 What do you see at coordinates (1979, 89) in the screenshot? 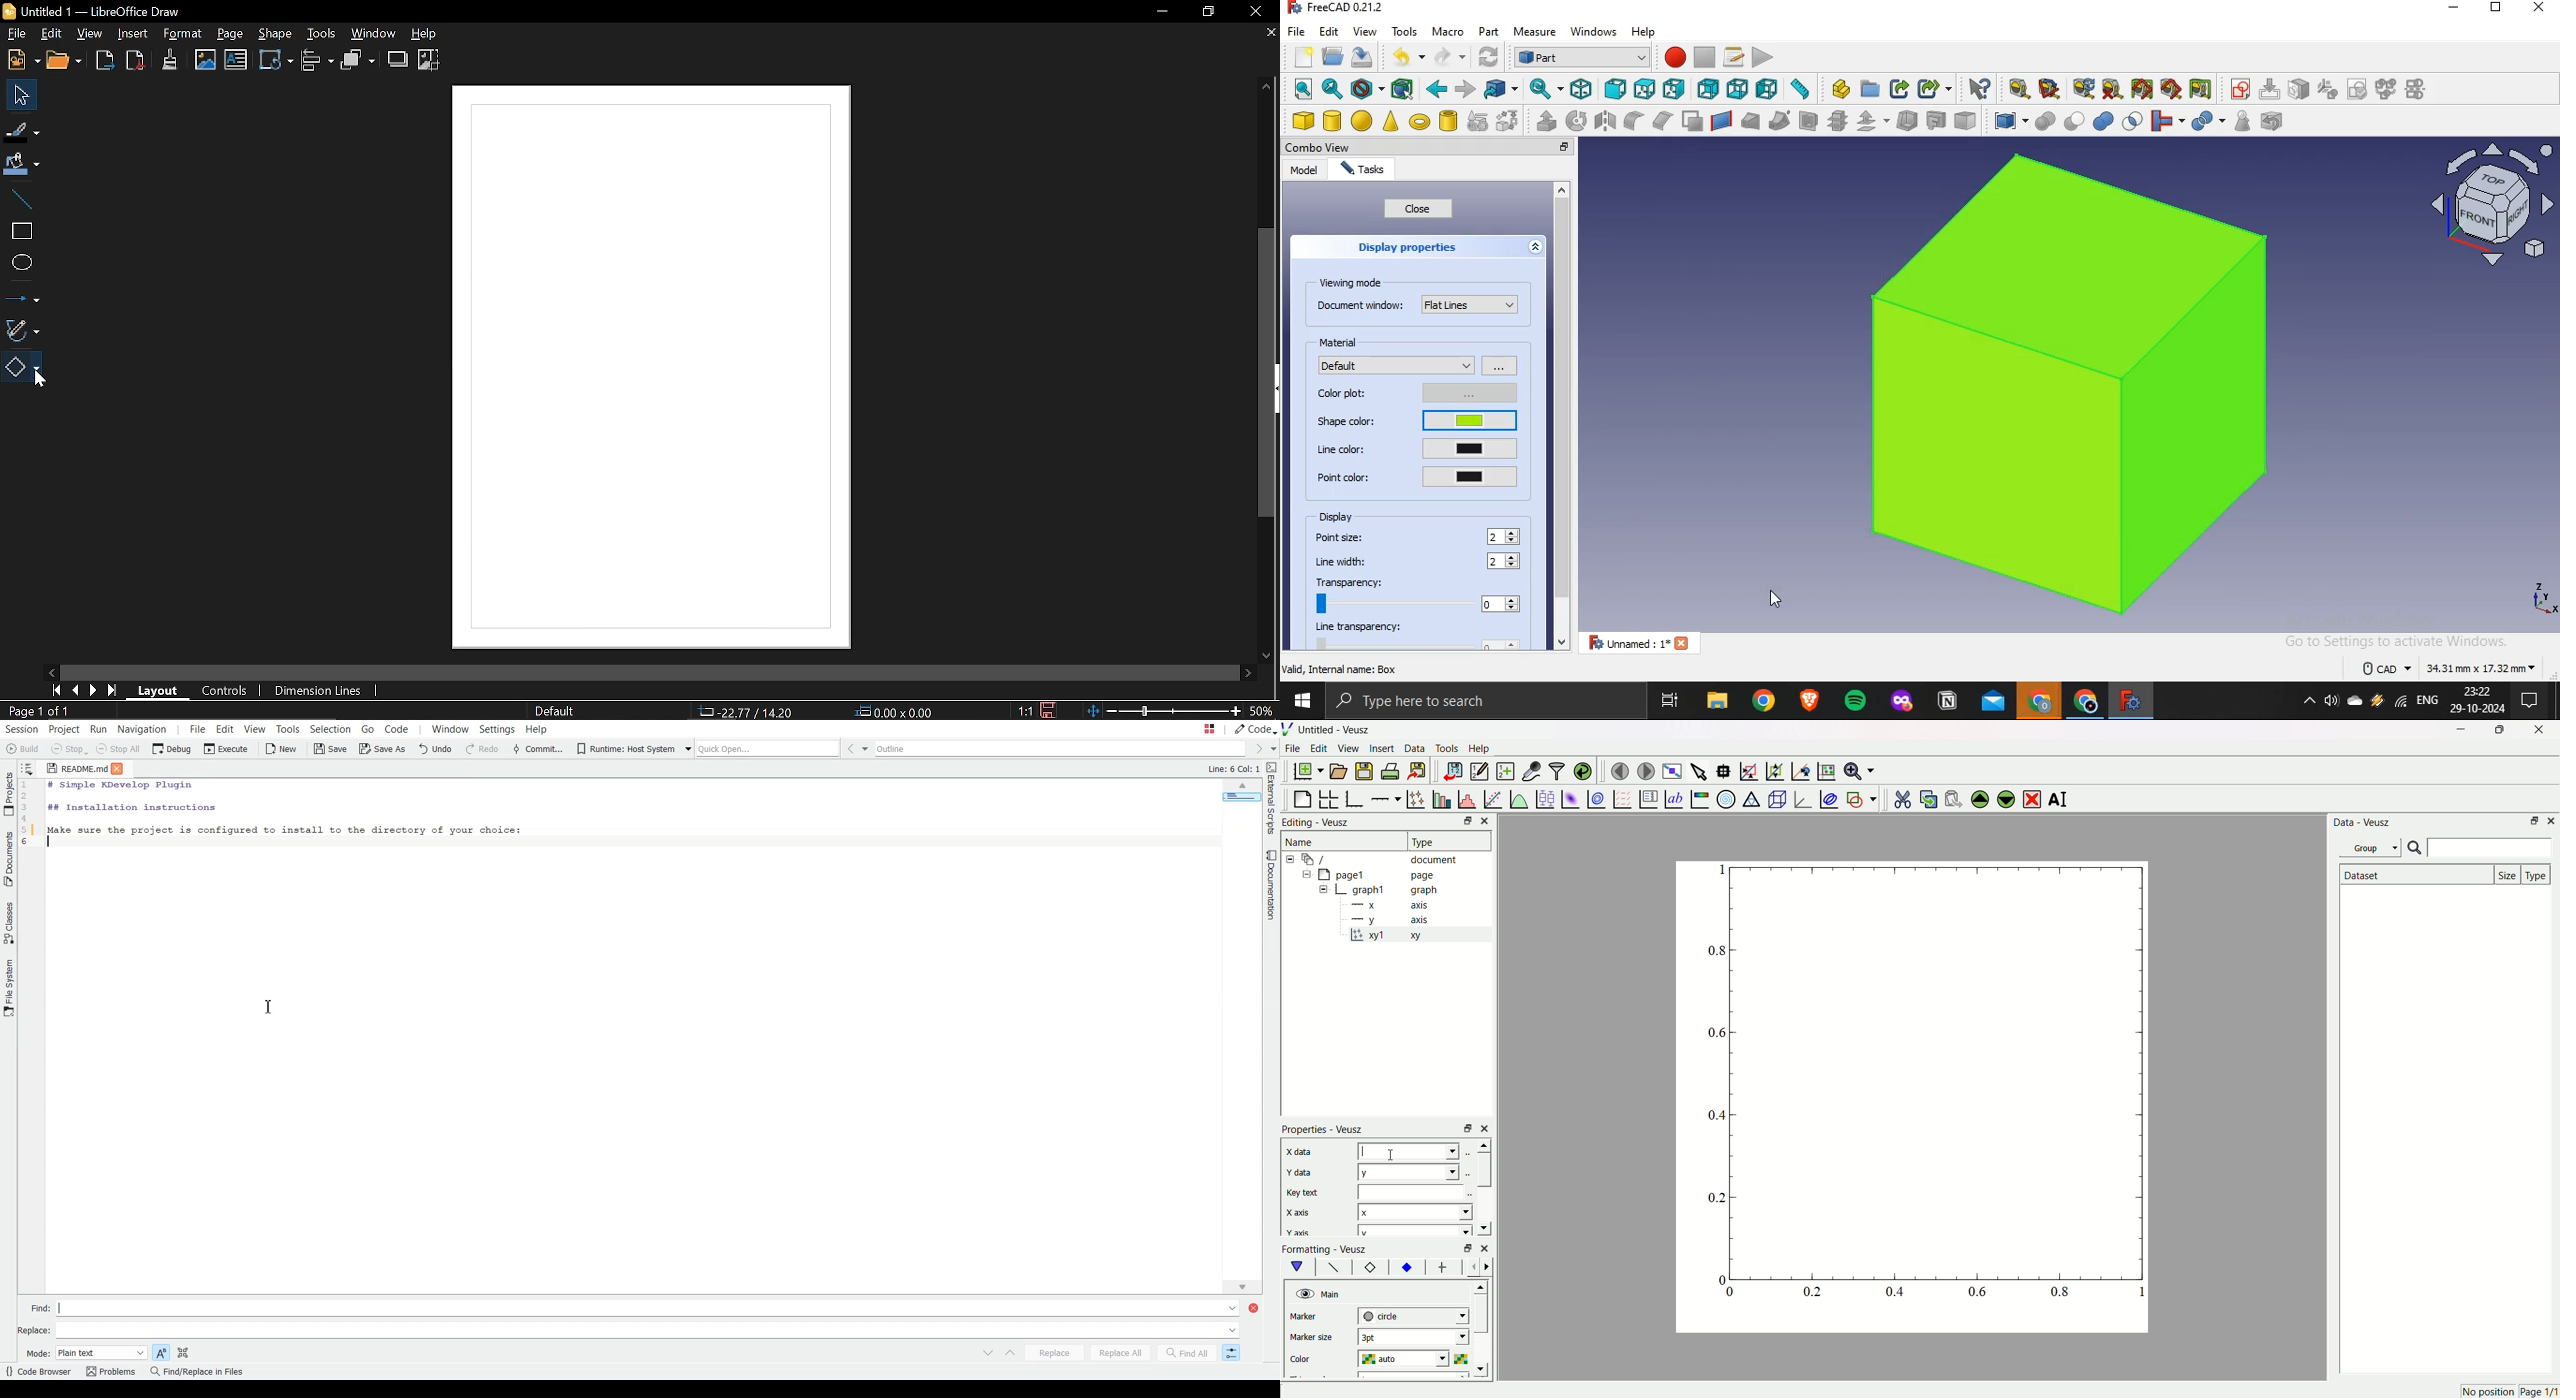
I see `what's this` at bounding box center [1979, 89].